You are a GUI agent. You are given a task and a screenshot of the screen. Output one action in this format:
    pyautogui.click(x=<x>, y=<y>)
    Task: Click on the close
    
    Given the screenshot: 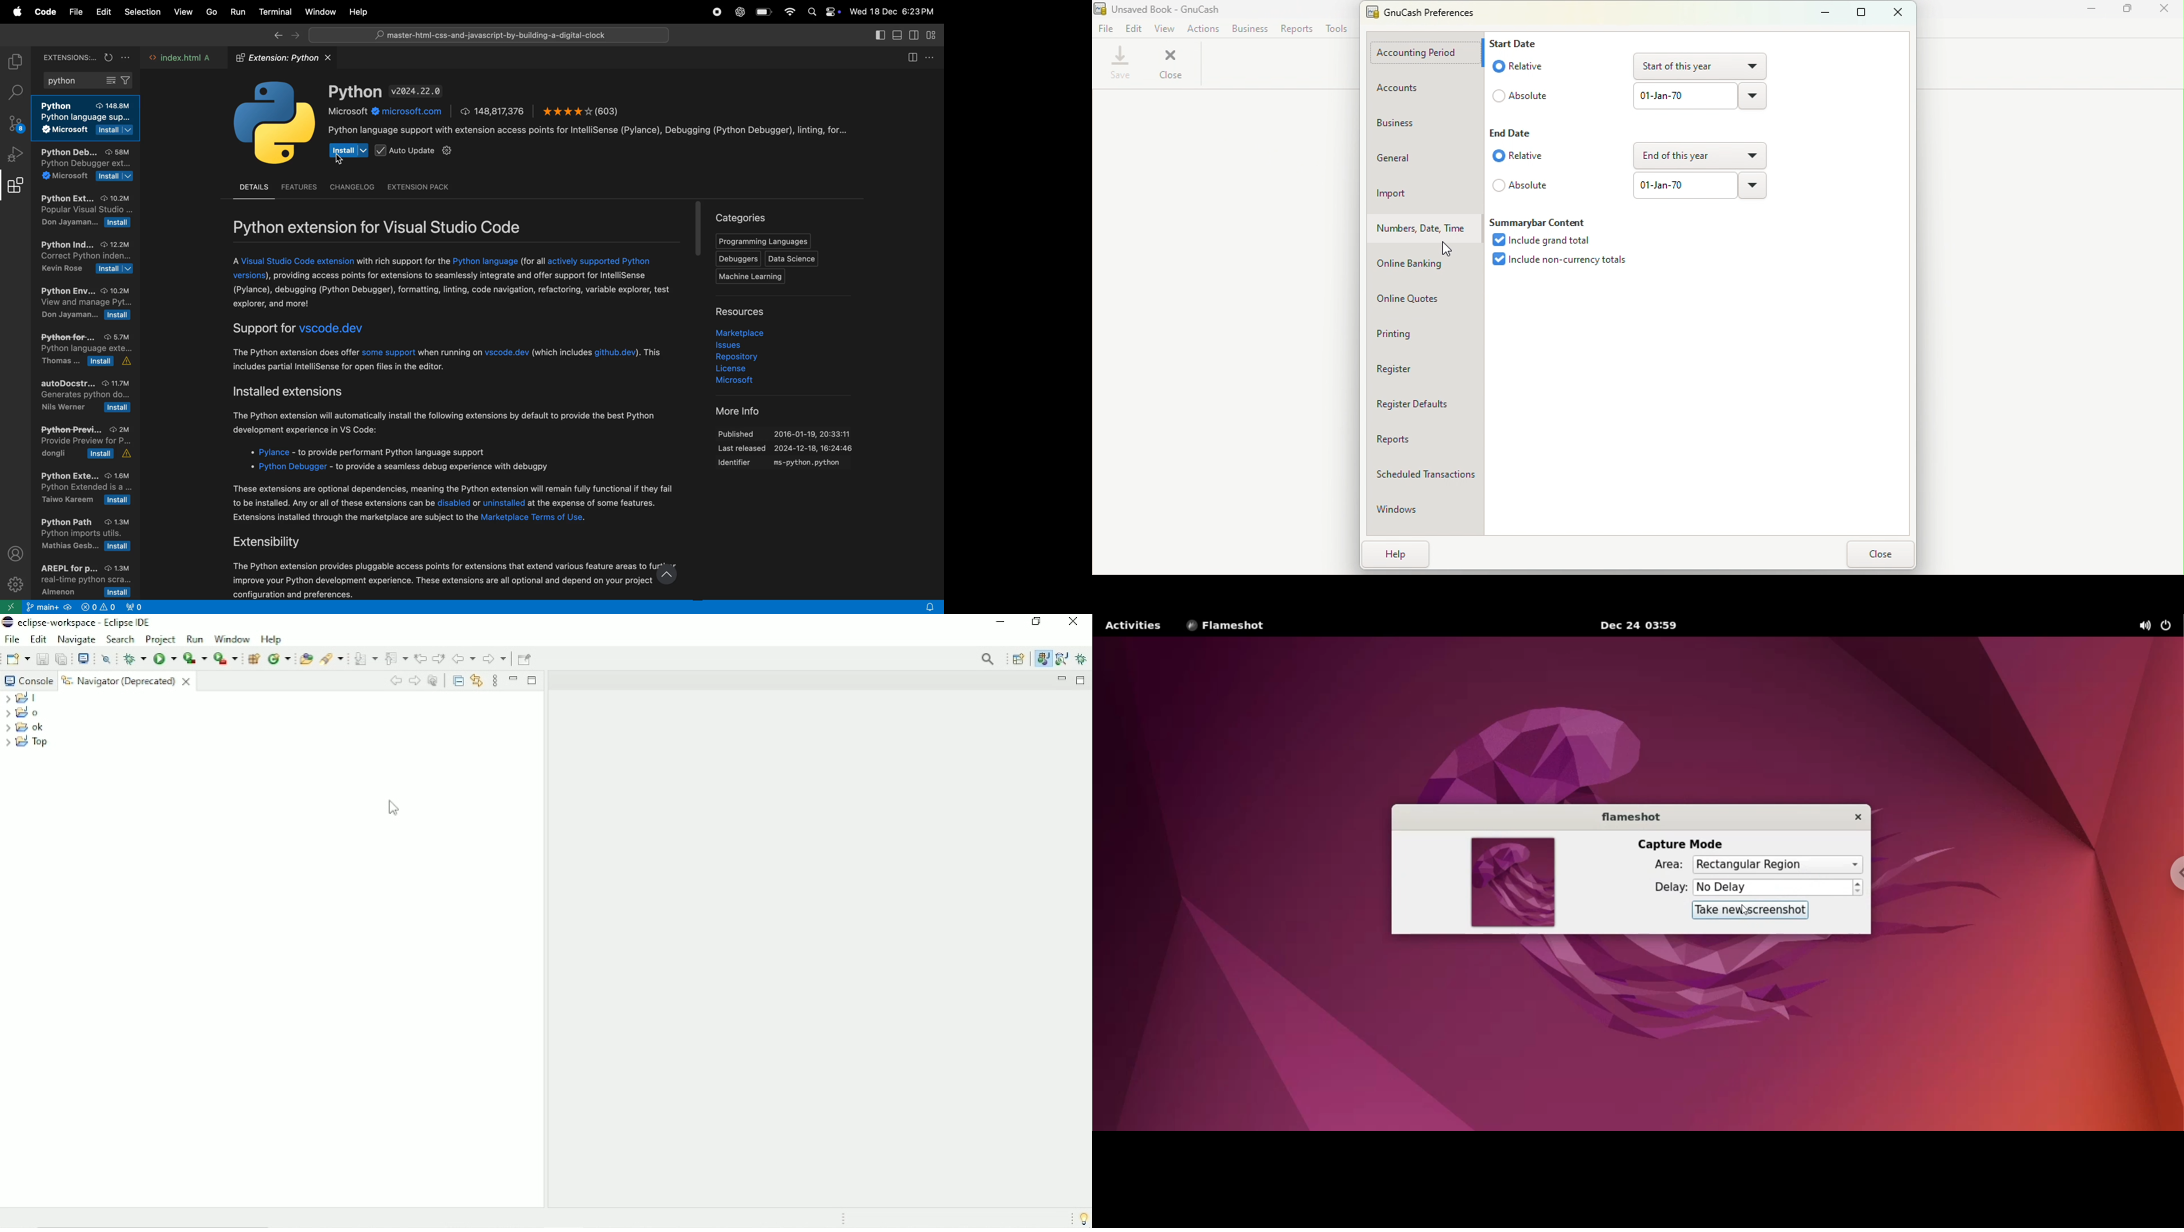 What is the action you would take?
    pyautogui.click(x=2165, y=11)
    